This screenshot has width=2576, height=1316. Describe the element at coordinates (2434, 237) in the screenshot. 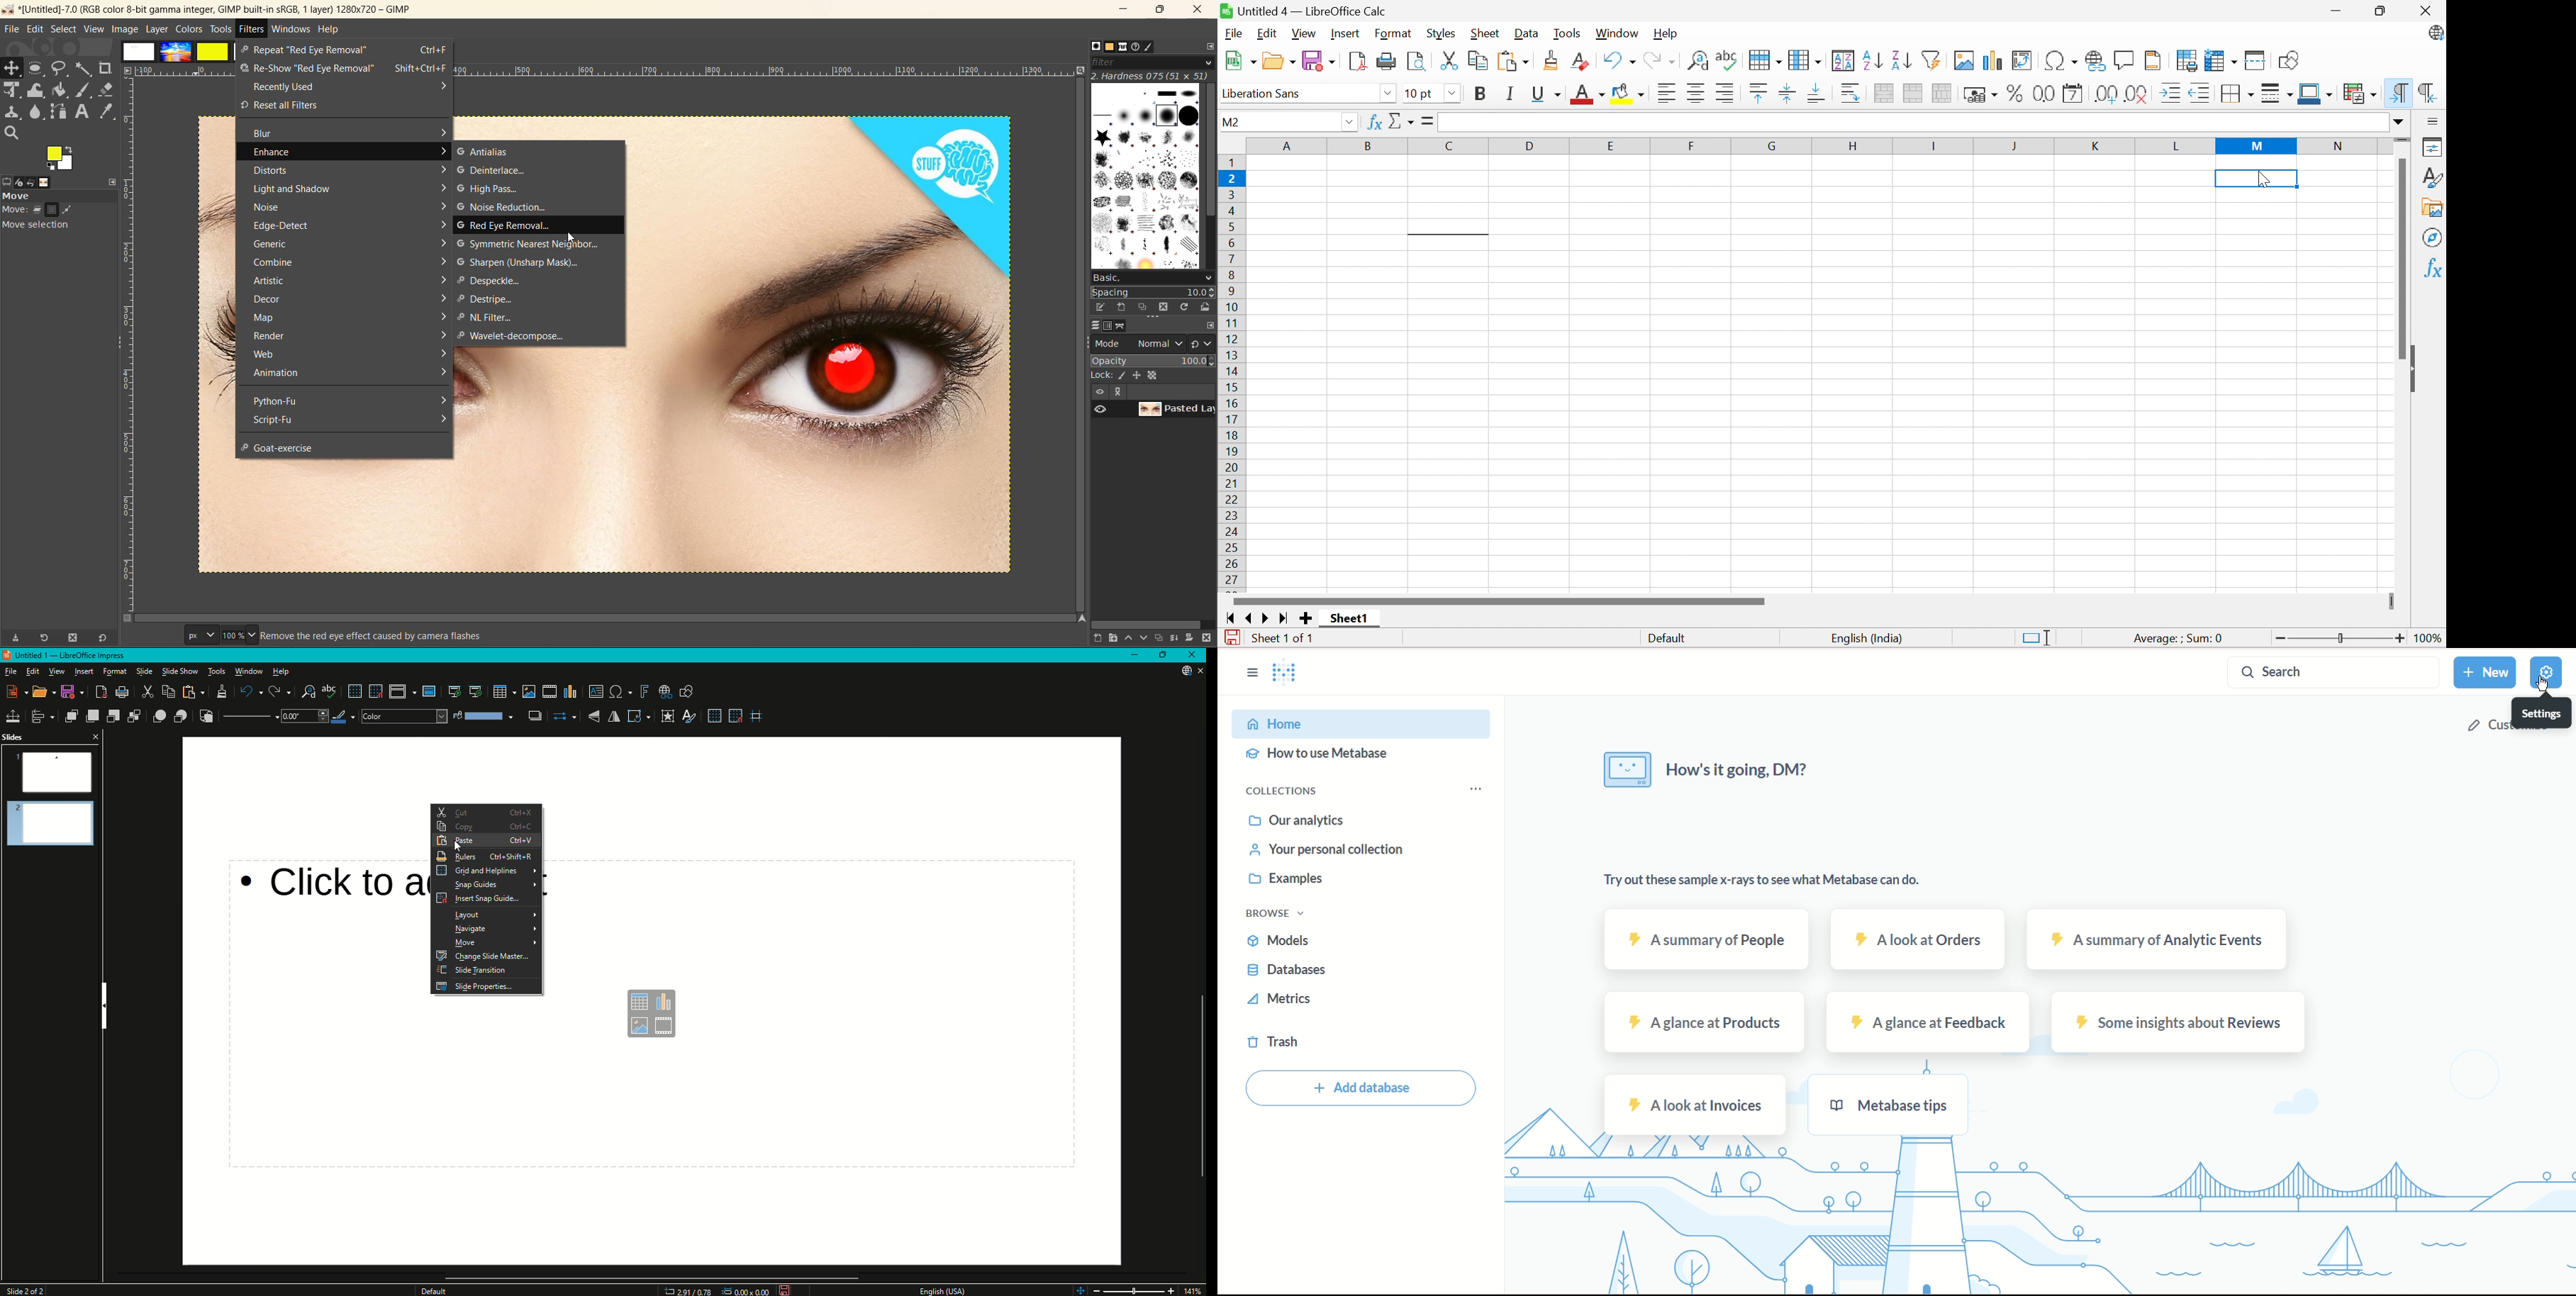

I see `Navigator` at that location.